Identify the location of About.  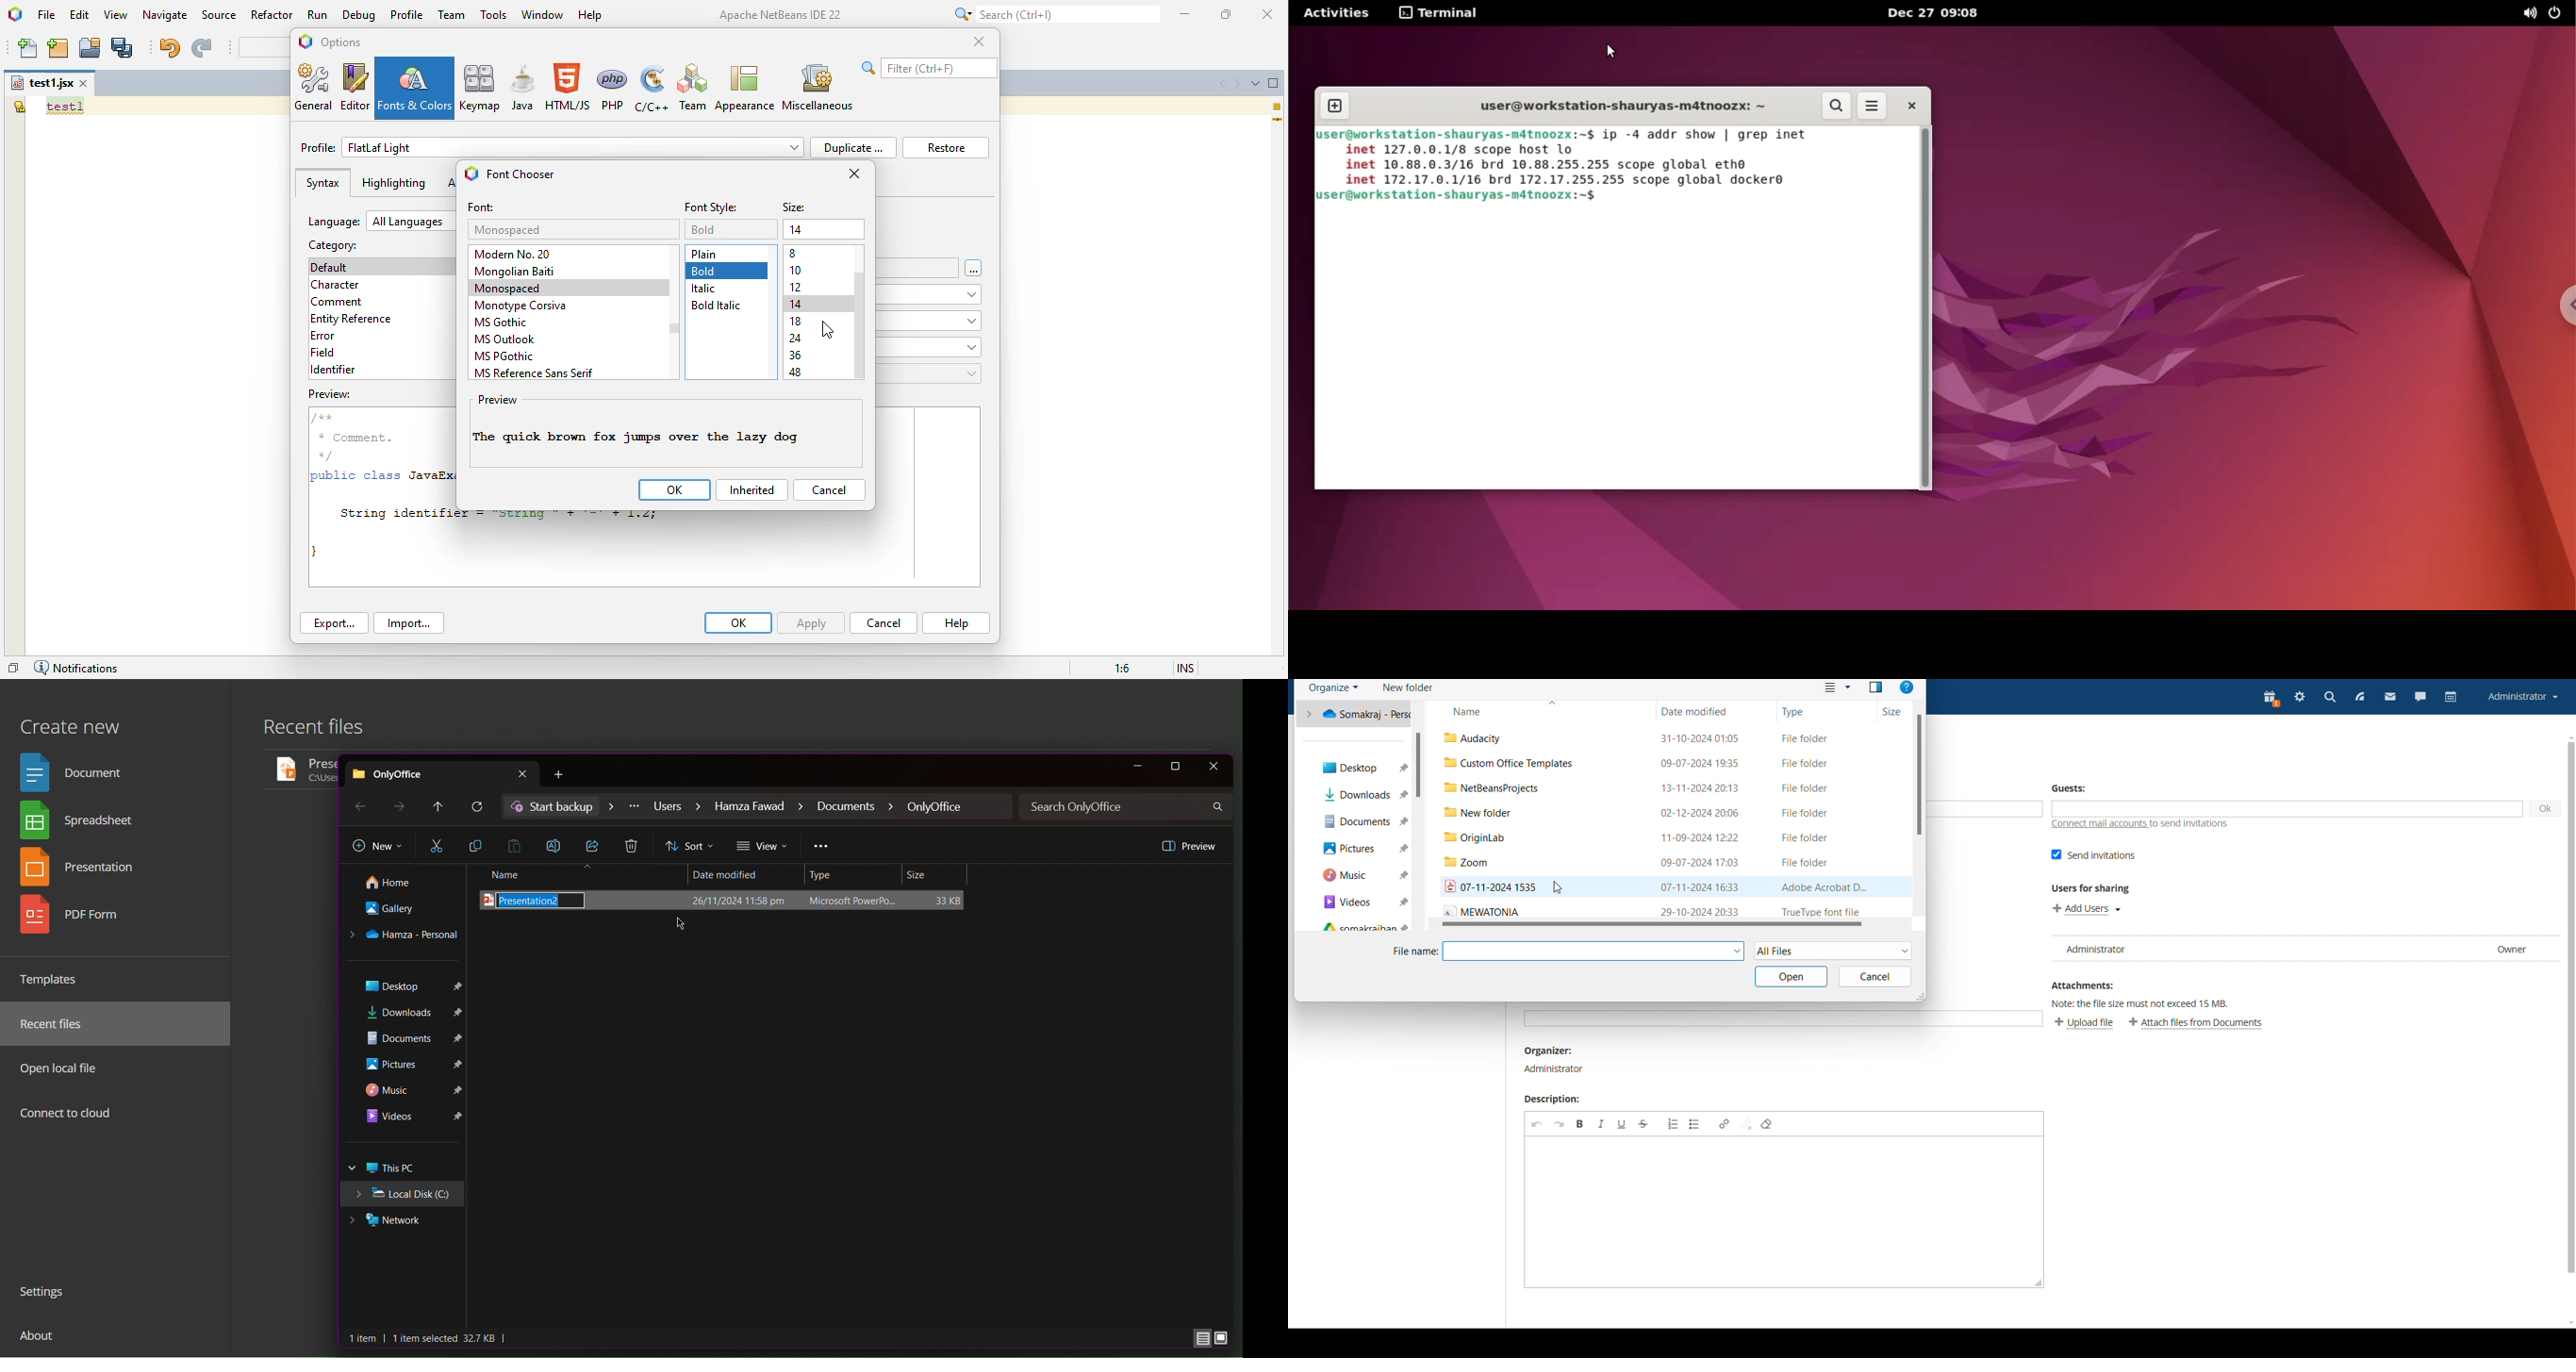
(39, 1340).